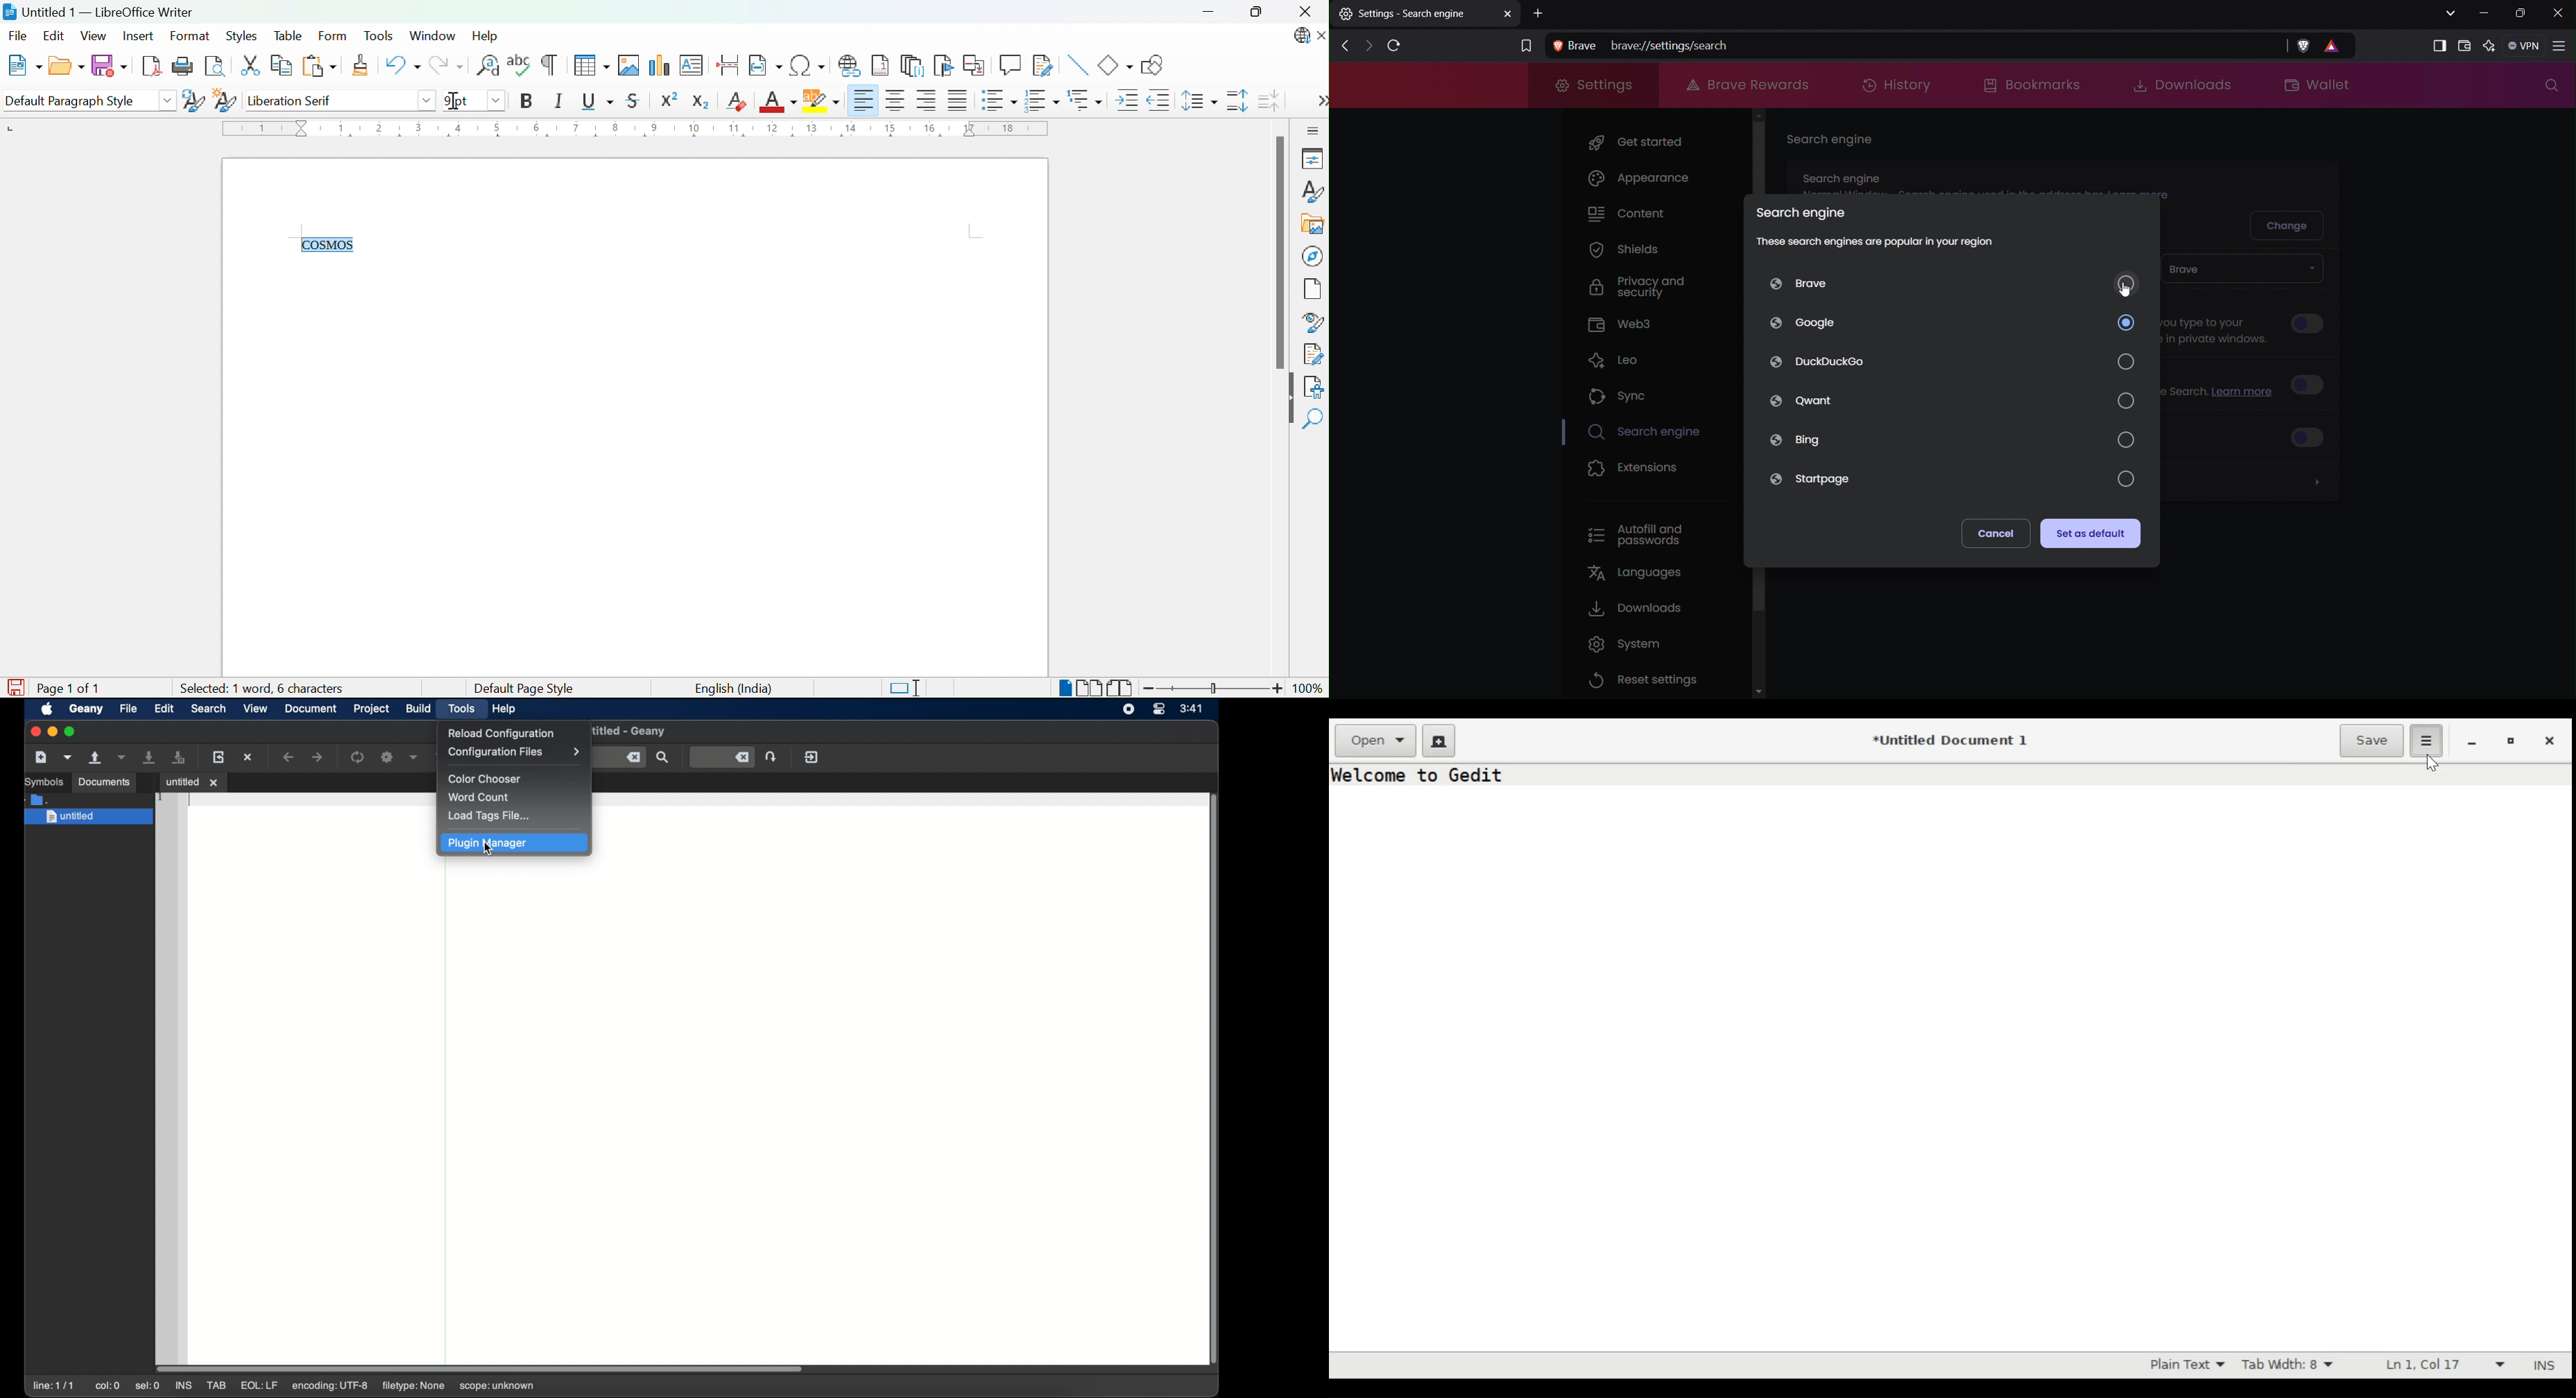 The height and width of the screenshot is (1400, 2576). Describe the element at coordinates (1076, 63) in the screenshot. I see `Insert Line` at that location.